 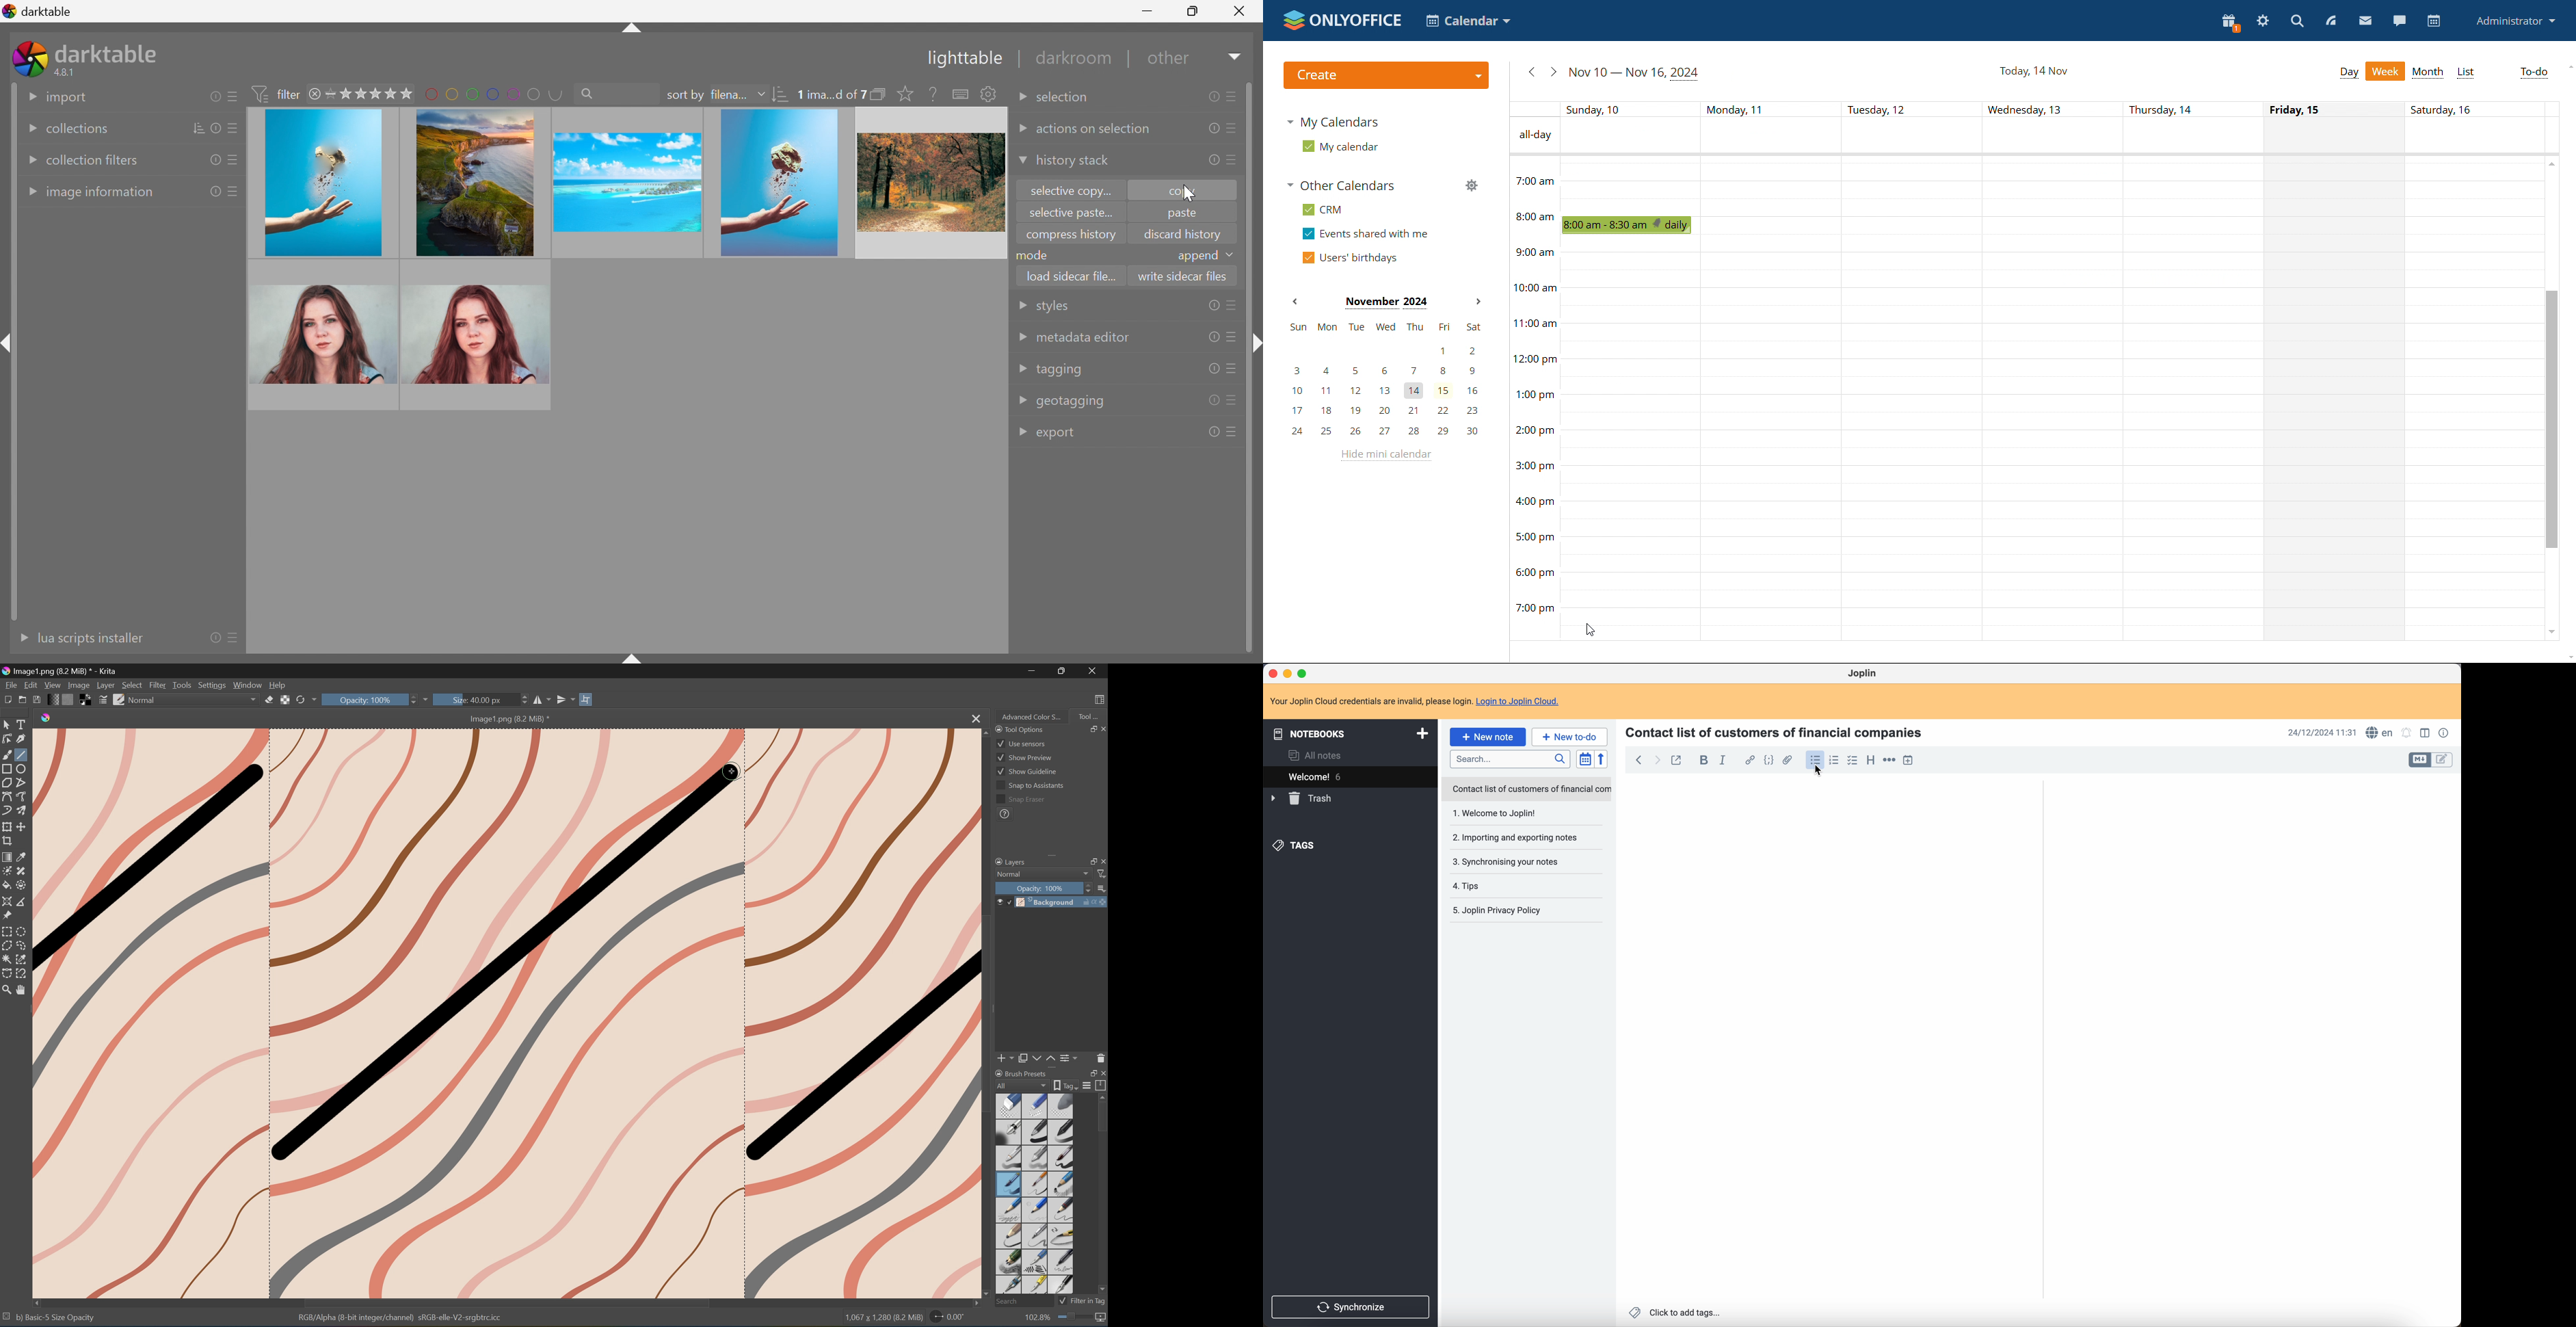 I want to click on Save, so click(x=38, y=700).